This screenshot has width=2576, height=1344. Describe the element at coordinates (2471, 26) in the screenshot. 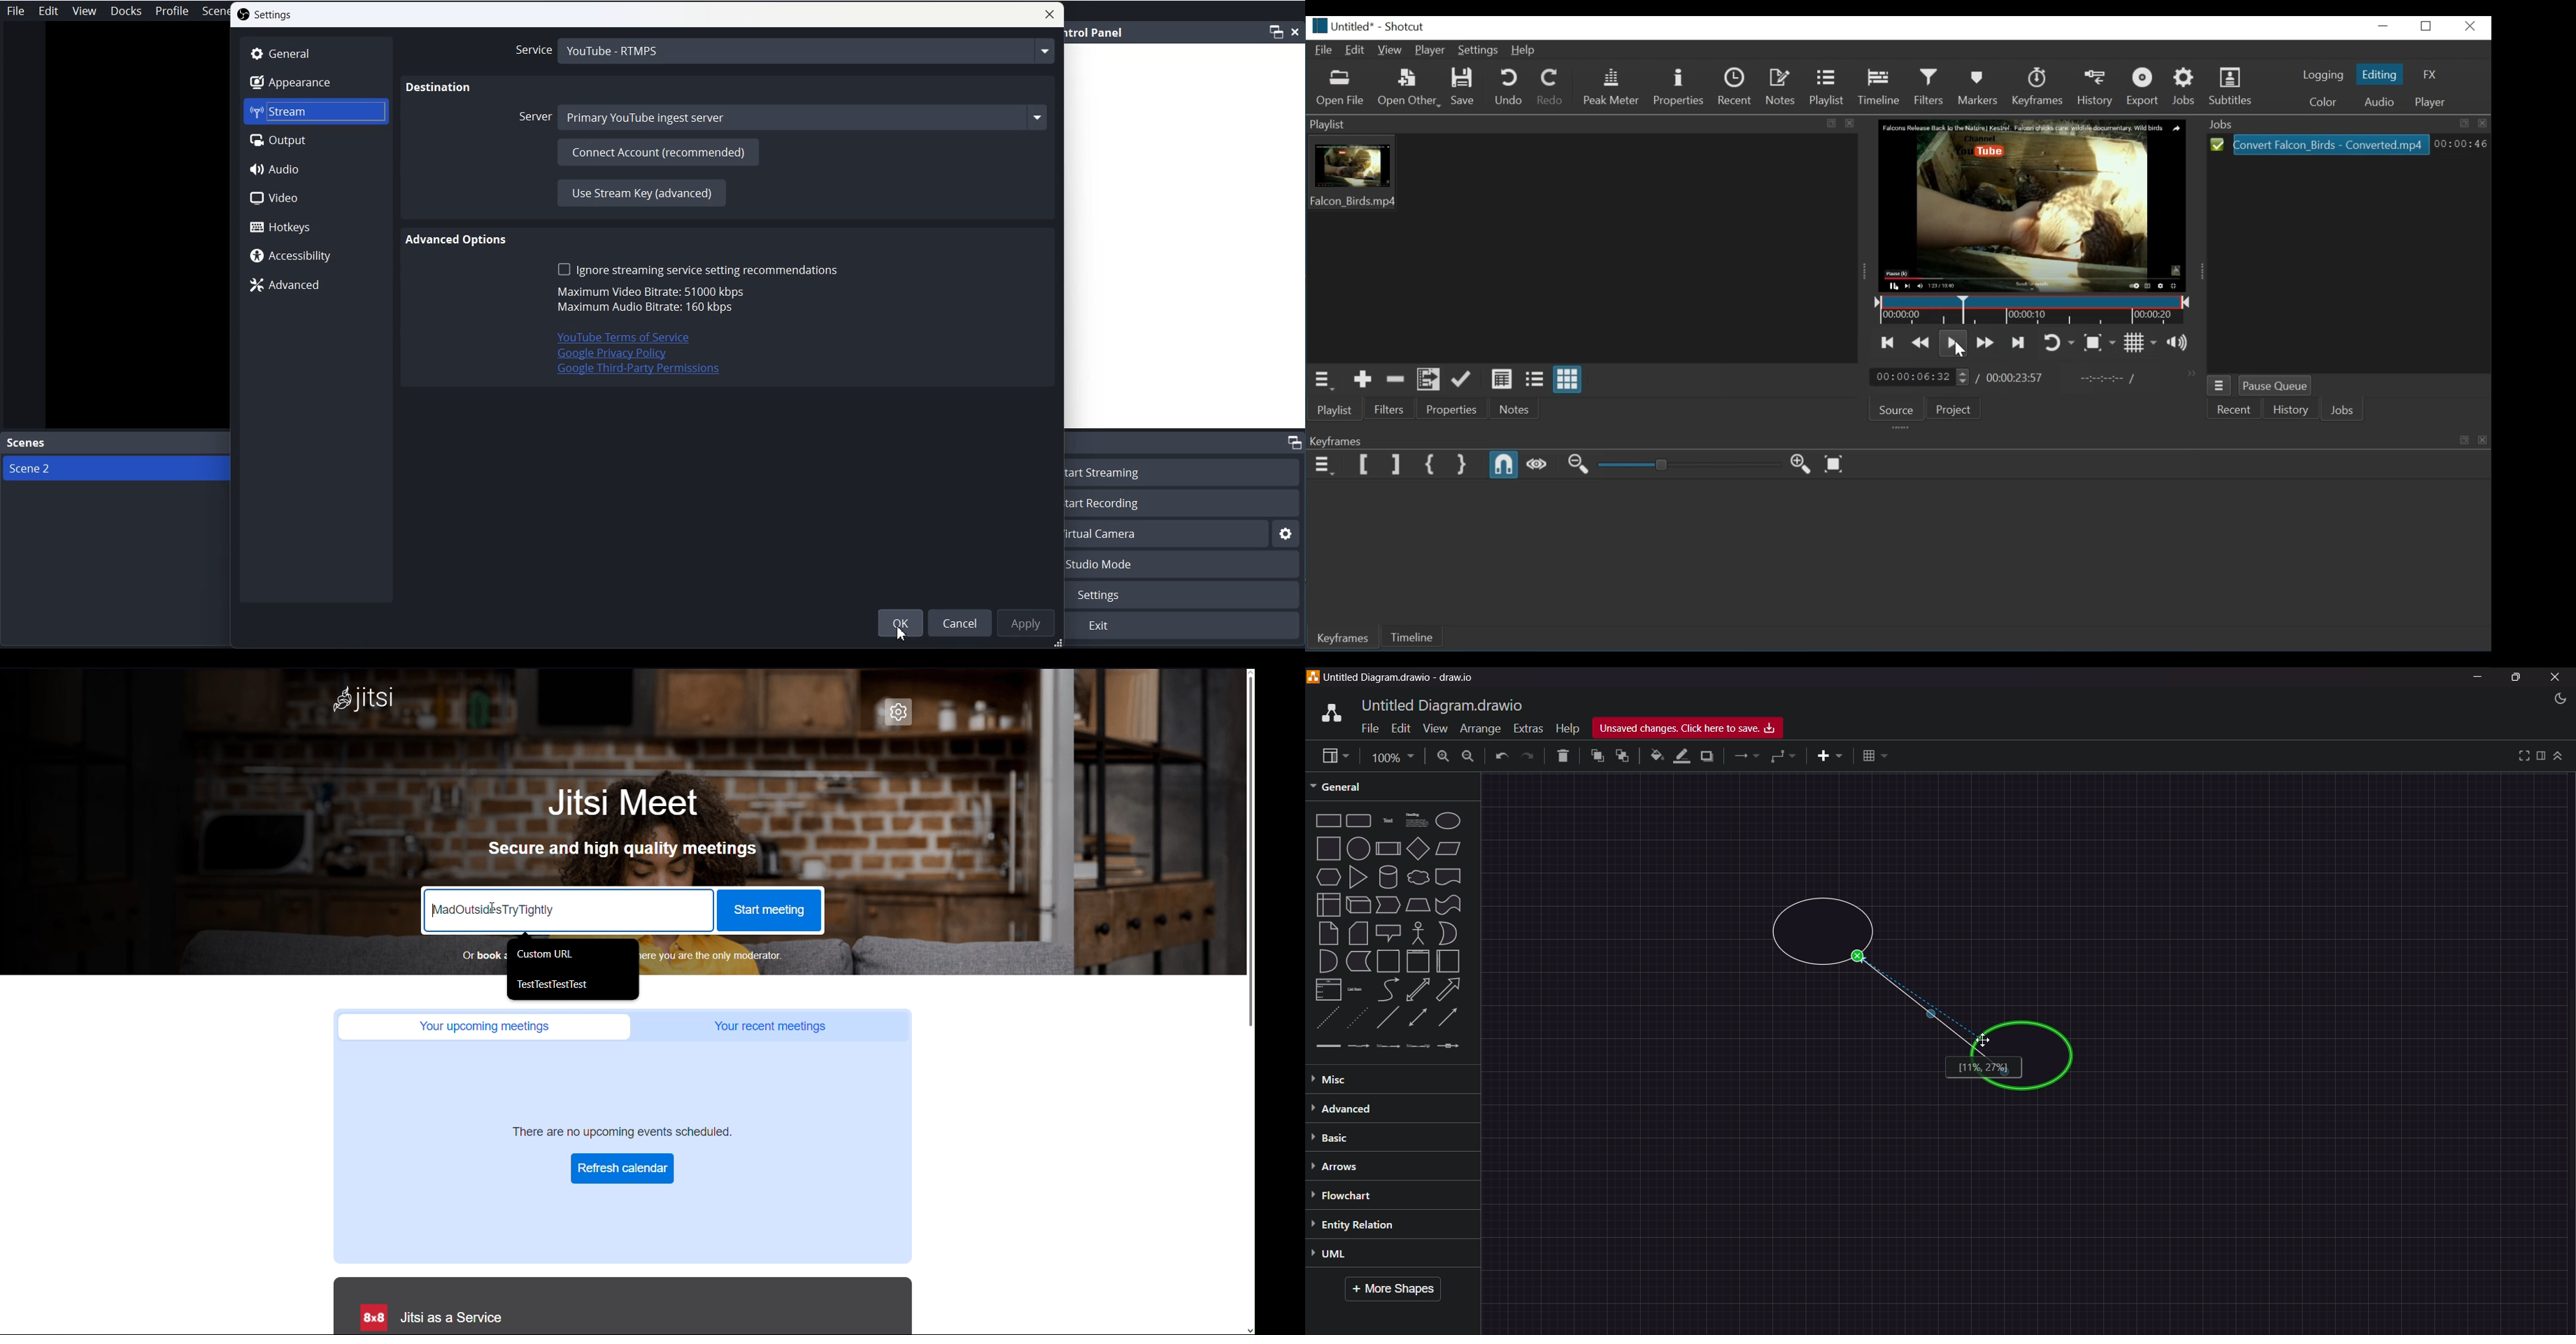

I see `close` at that location.